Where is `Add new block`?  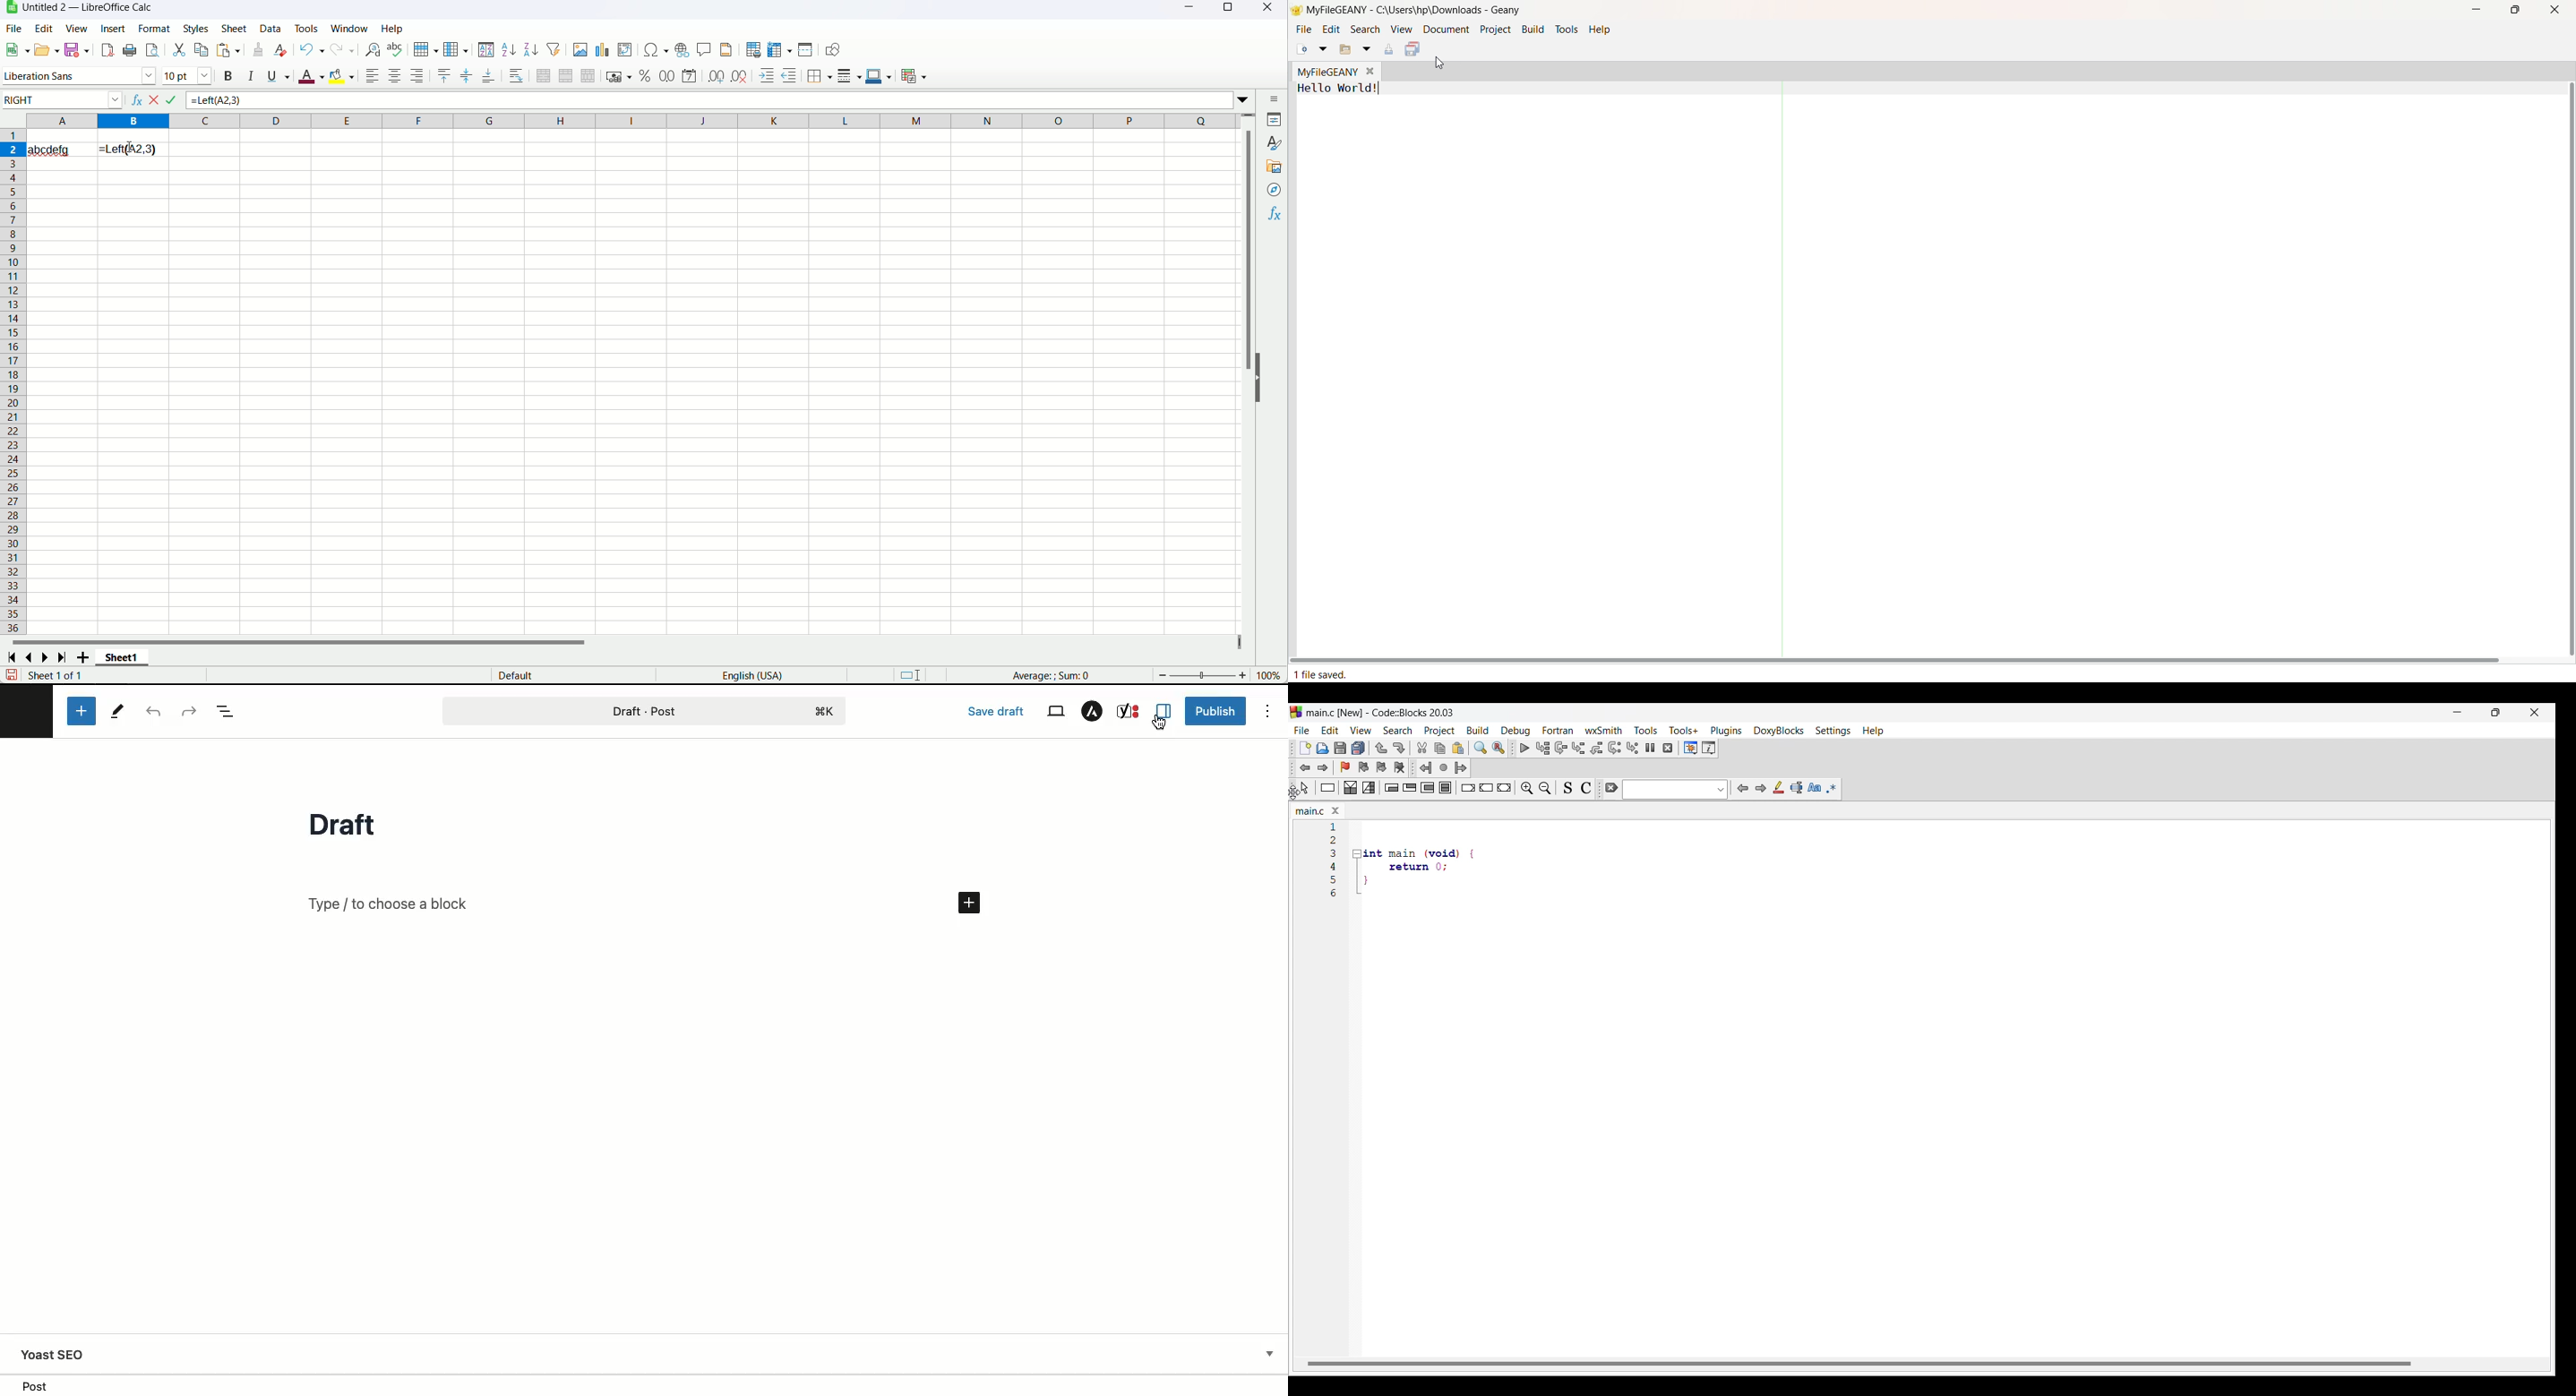 Add new block is located at coordinates (79, 711).